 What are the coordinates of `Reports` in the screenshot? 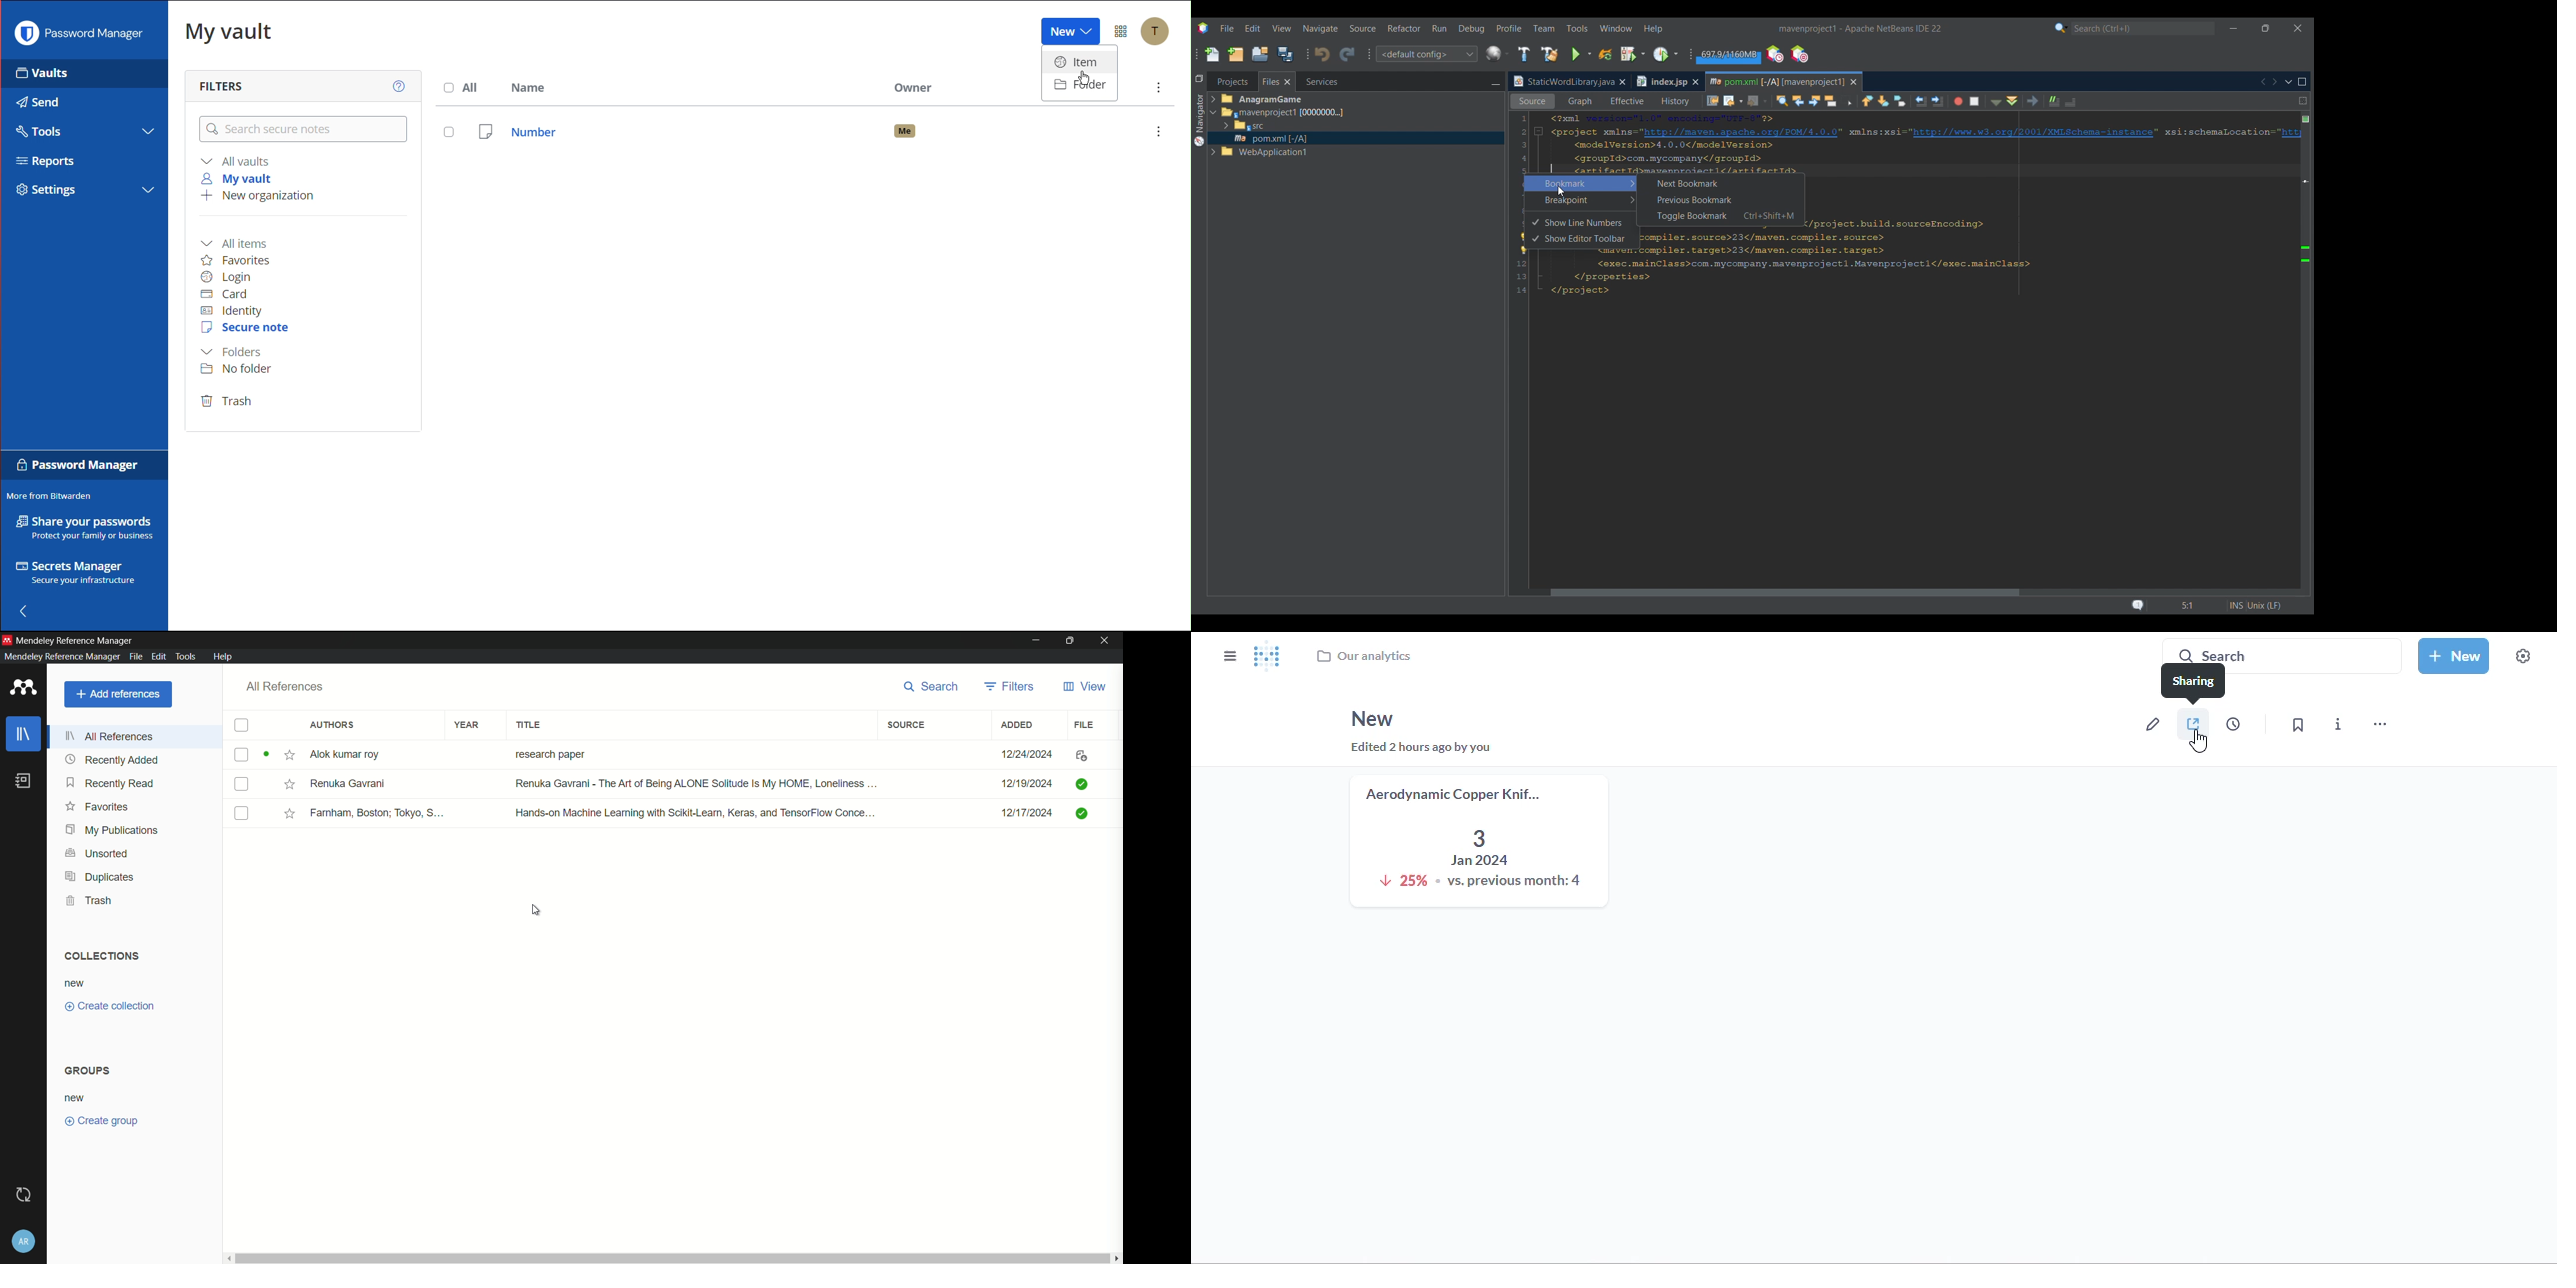 It's located at (52, 163).